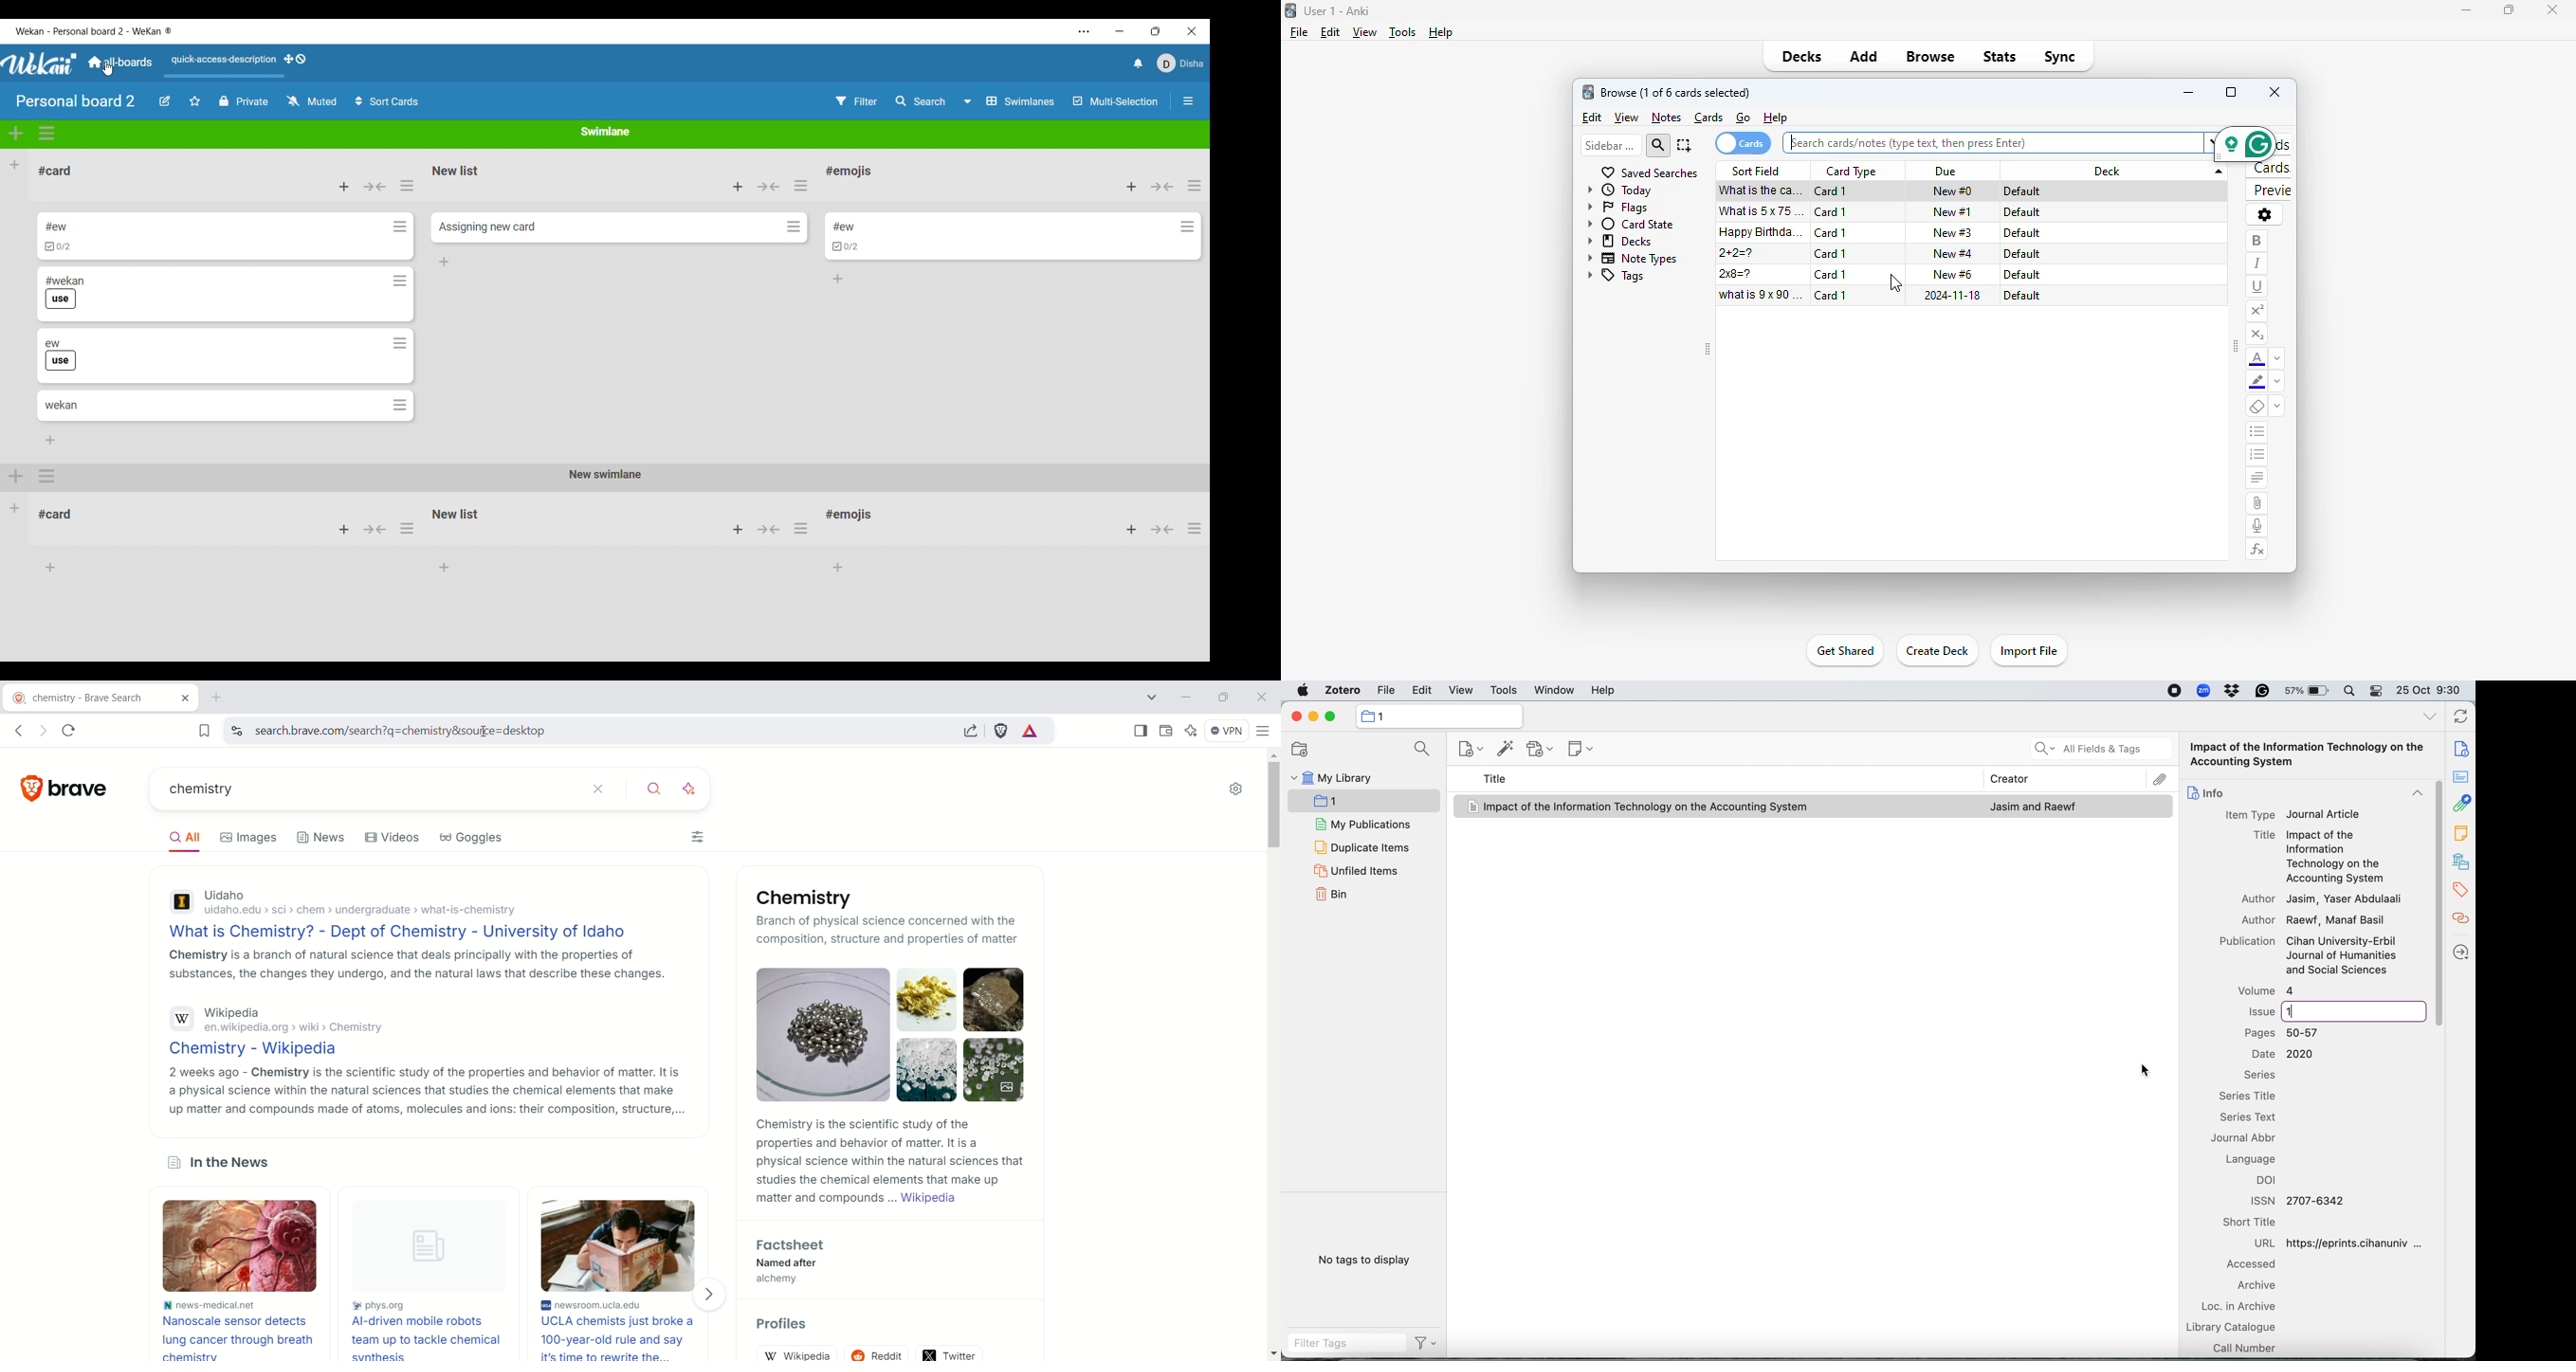 This screenshot has height=1372, width=2576. Describe the element at coordinates (1610, 145) in the screenshot. I see `sidebar filter` at that location.